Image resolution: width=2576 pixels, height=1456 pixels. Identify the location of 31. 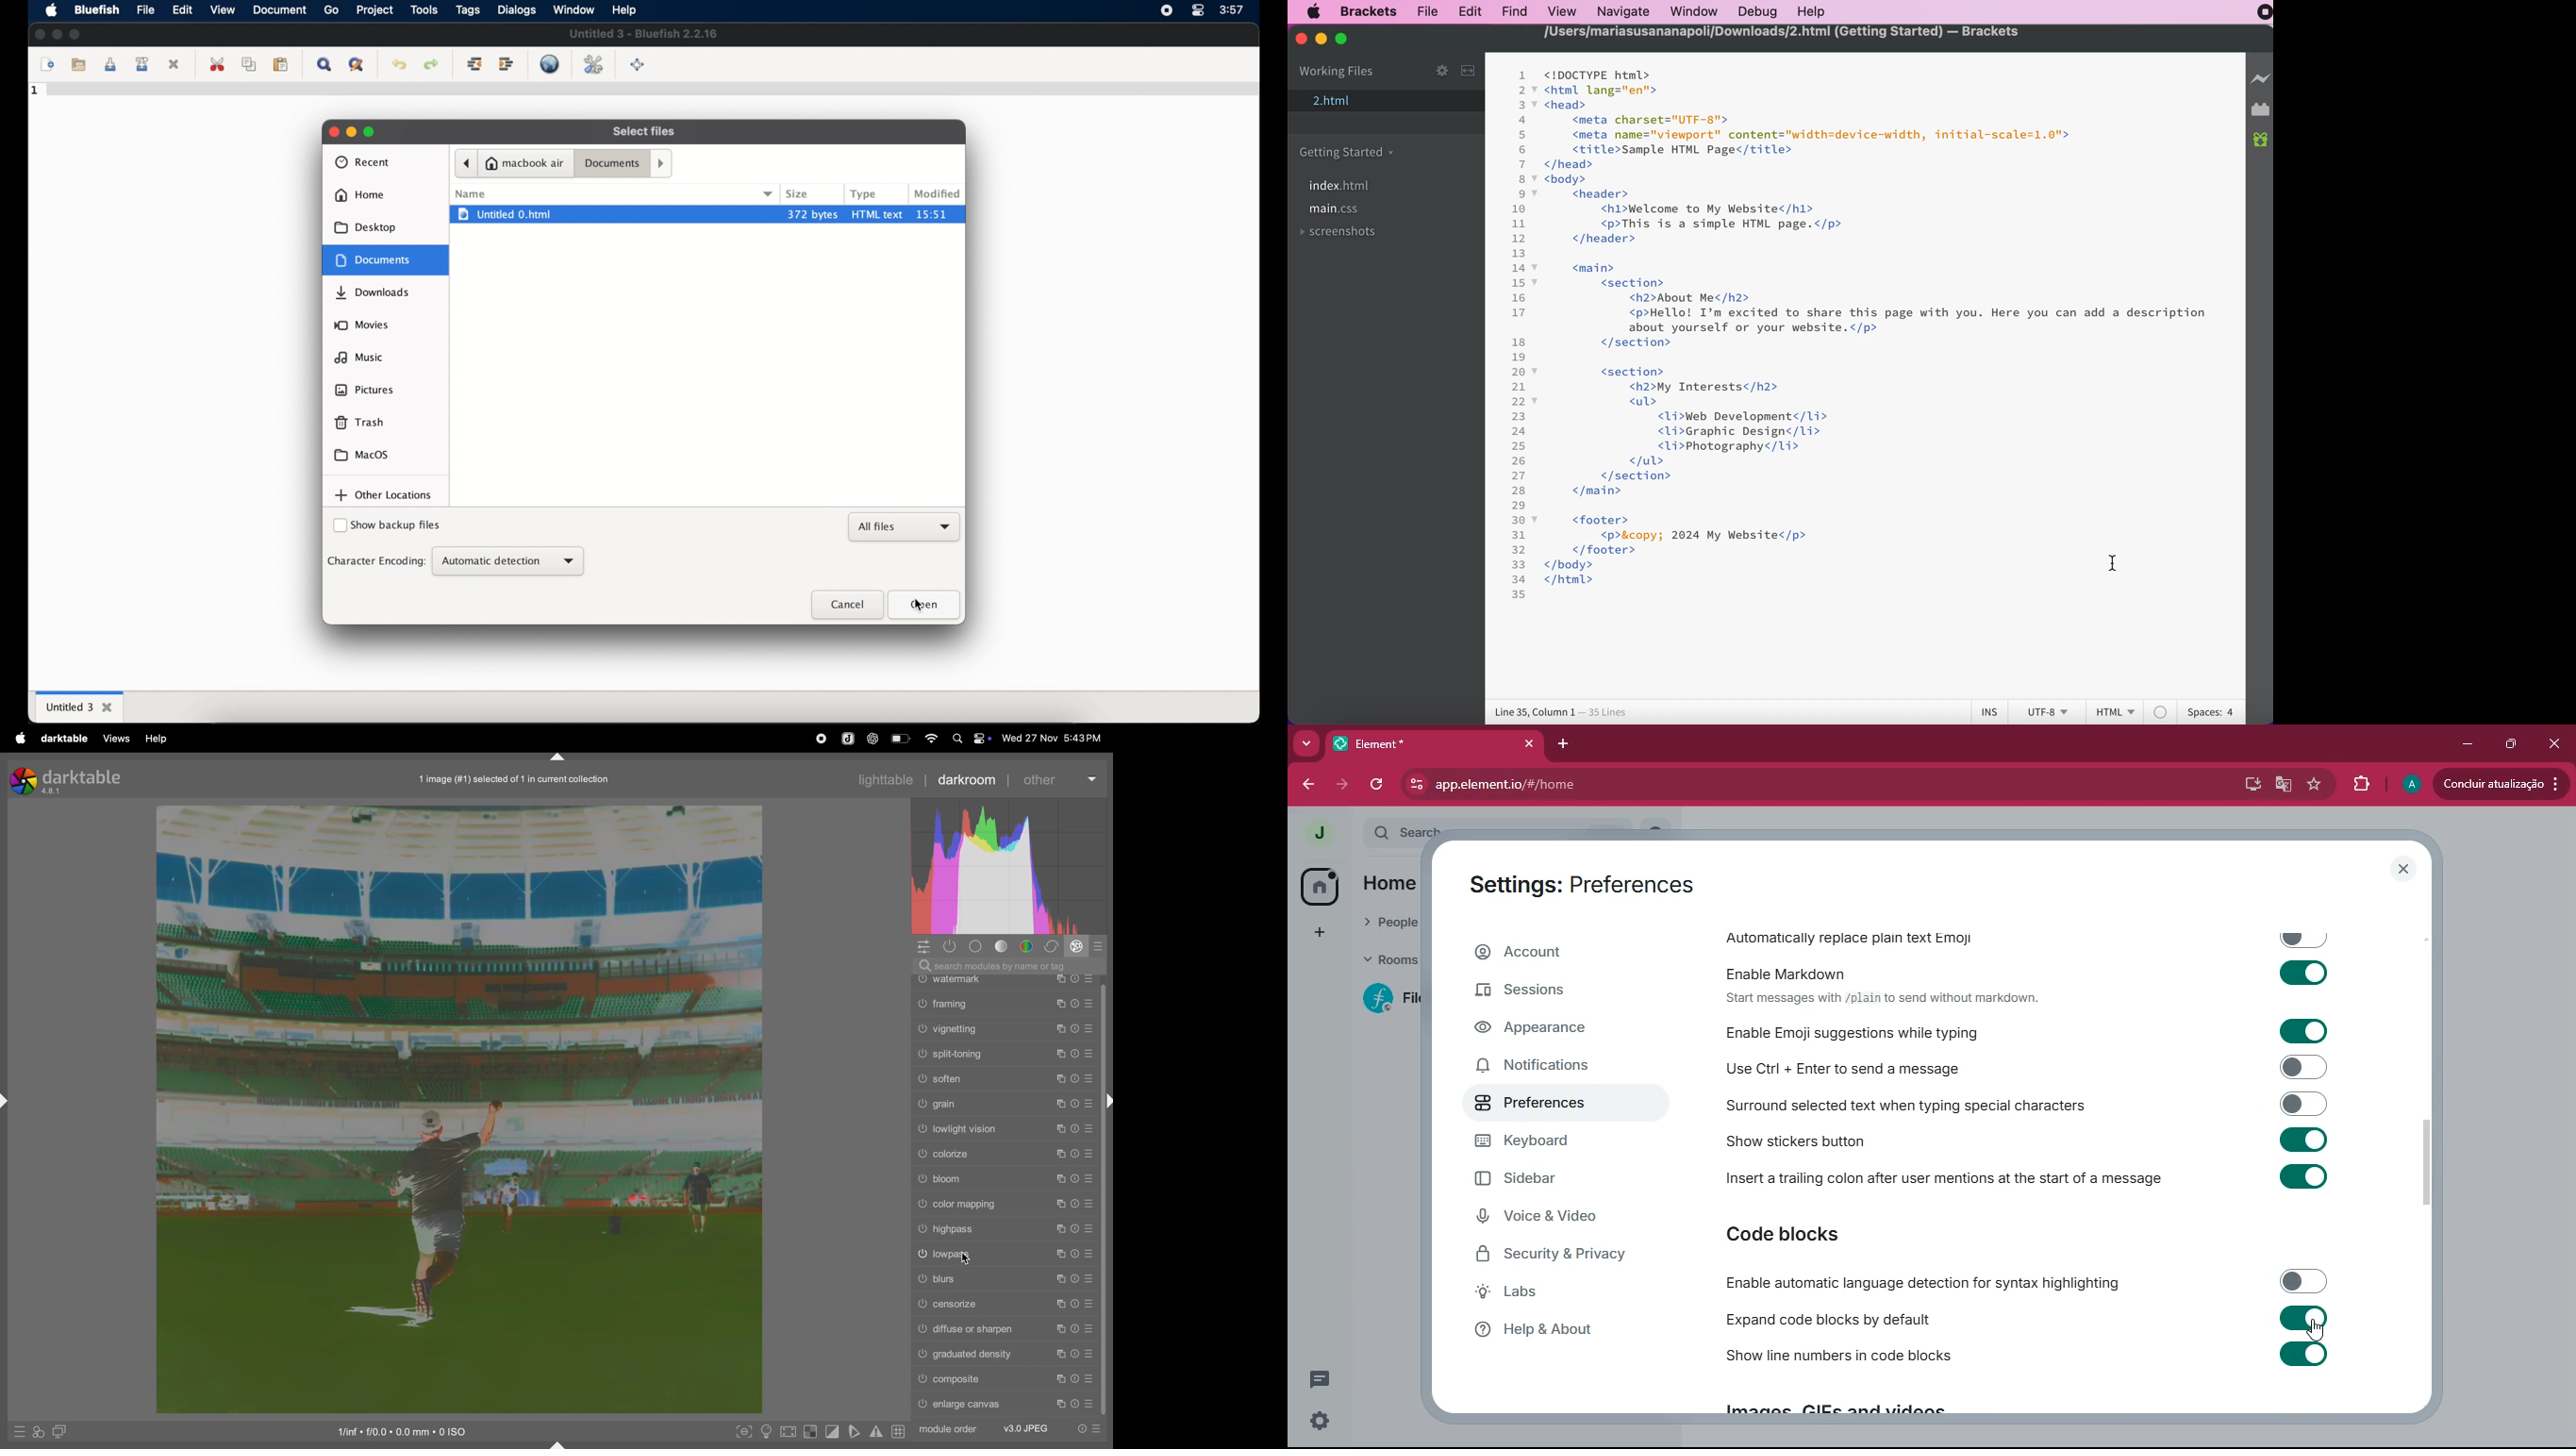
(1518, 535).